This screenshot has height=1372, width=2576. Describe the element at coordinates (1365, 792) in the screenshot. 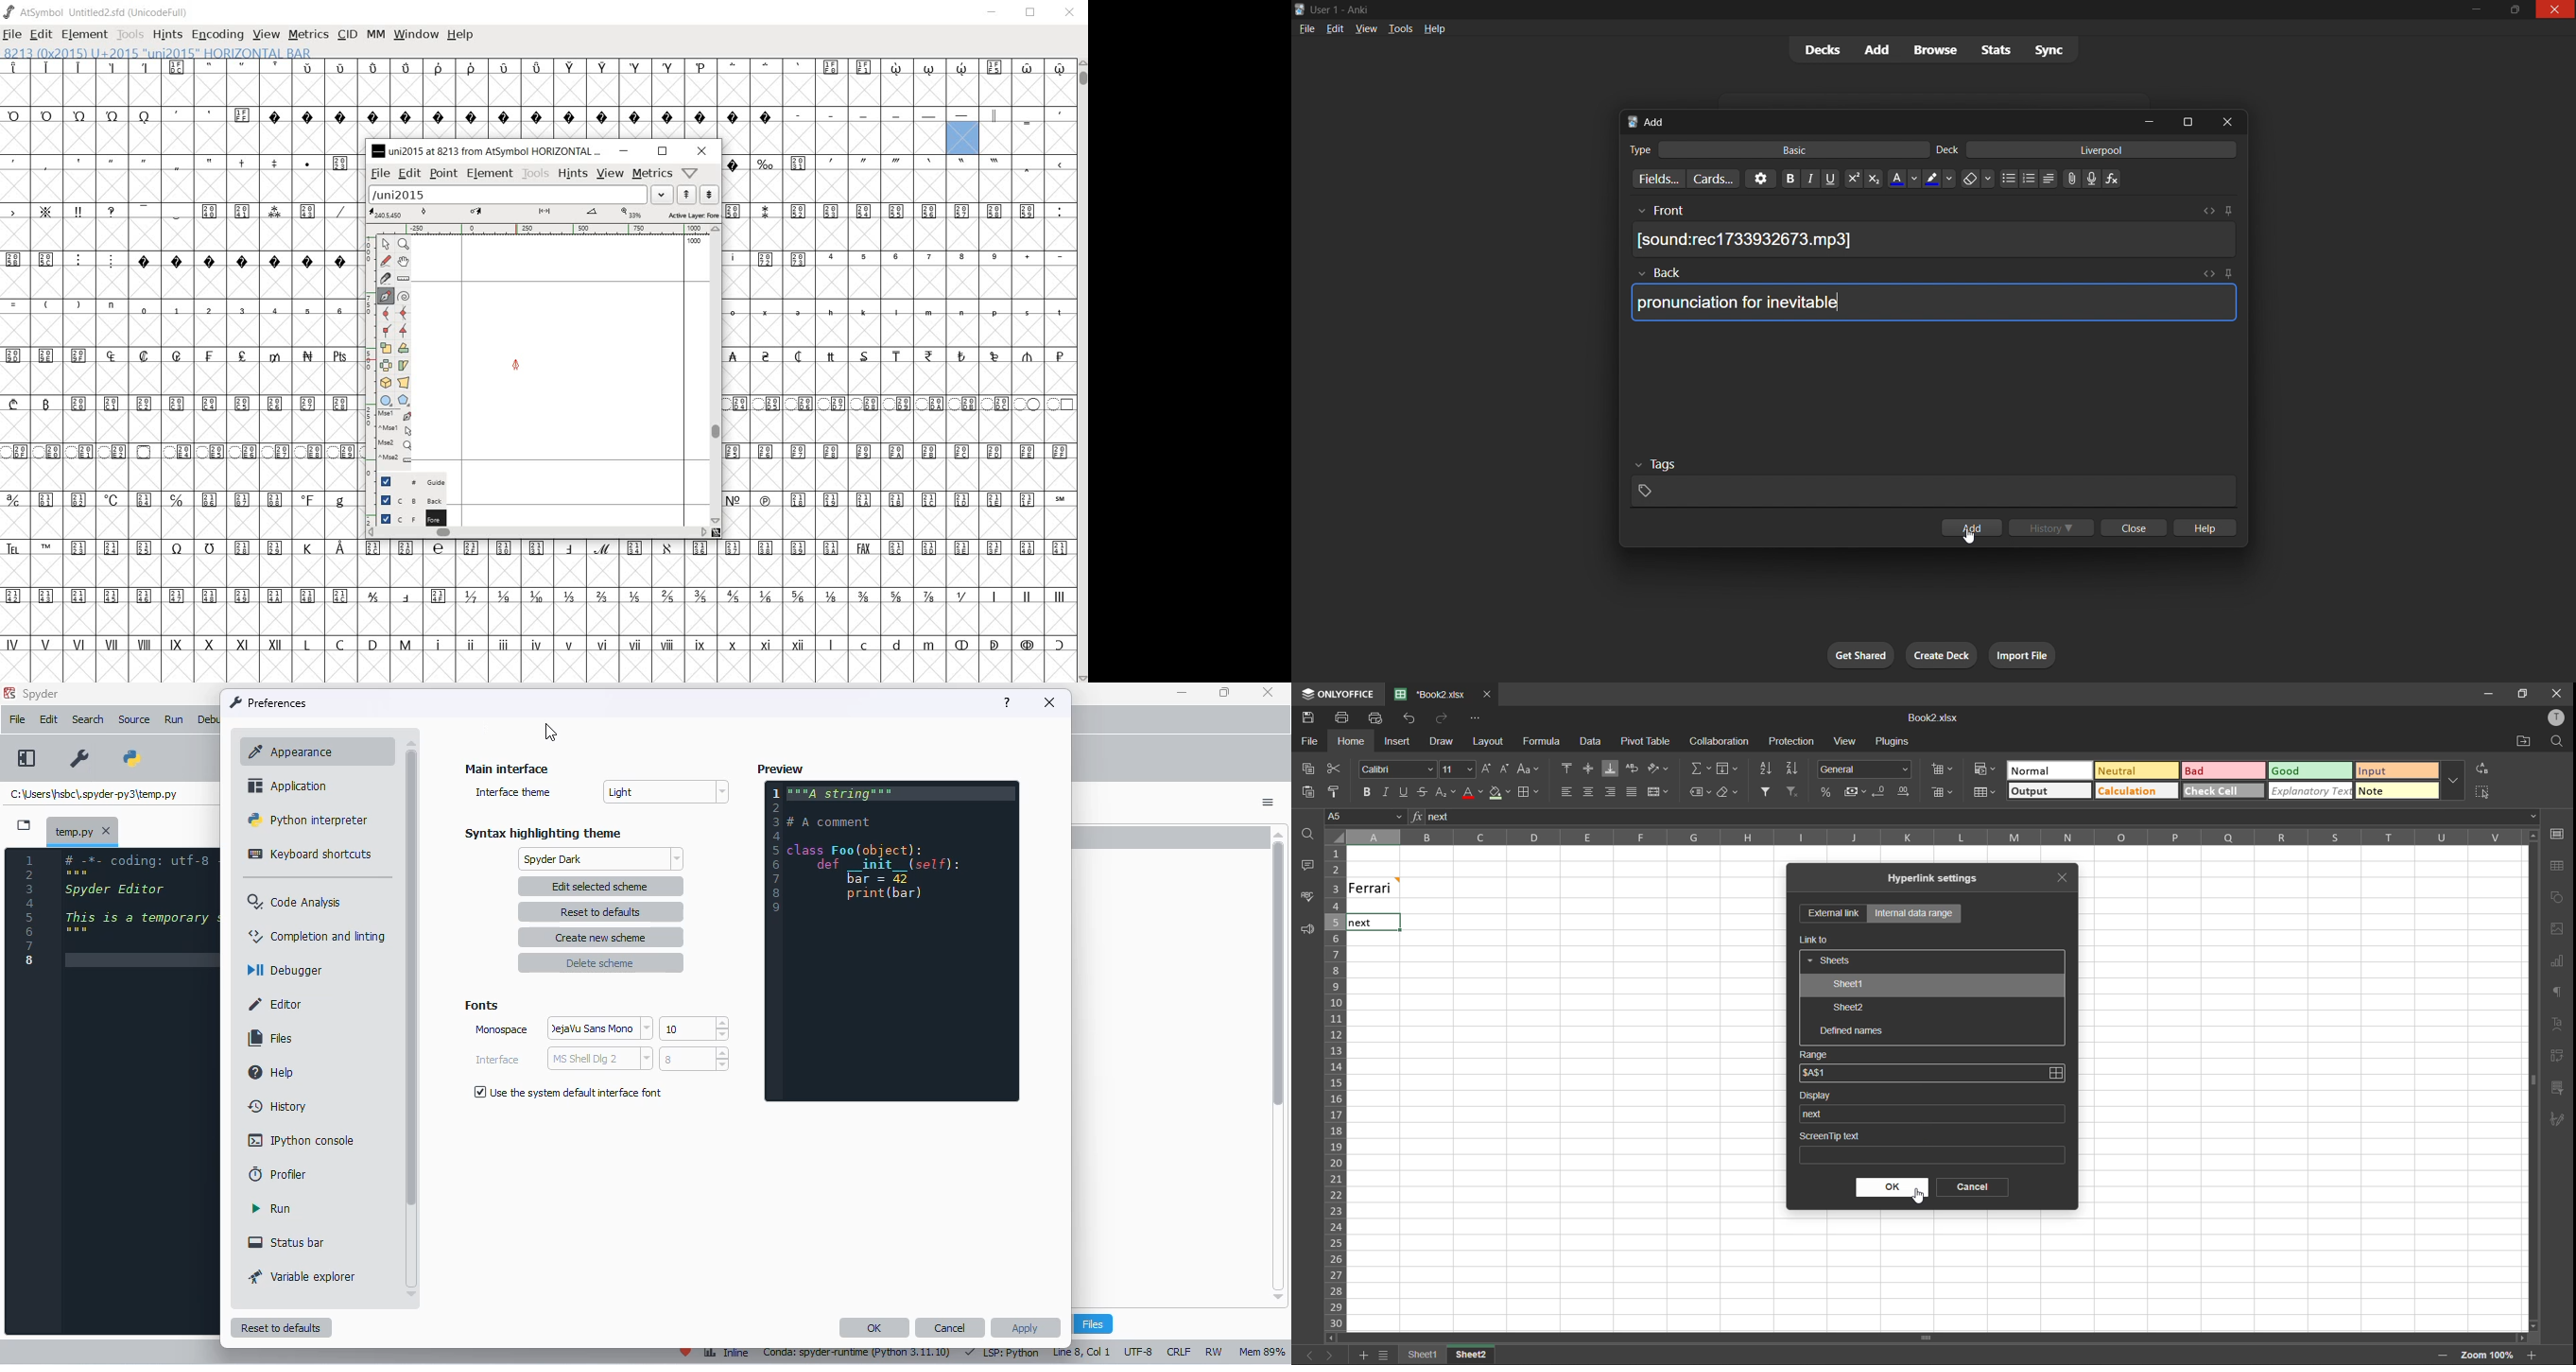

I see `bold` at that location.